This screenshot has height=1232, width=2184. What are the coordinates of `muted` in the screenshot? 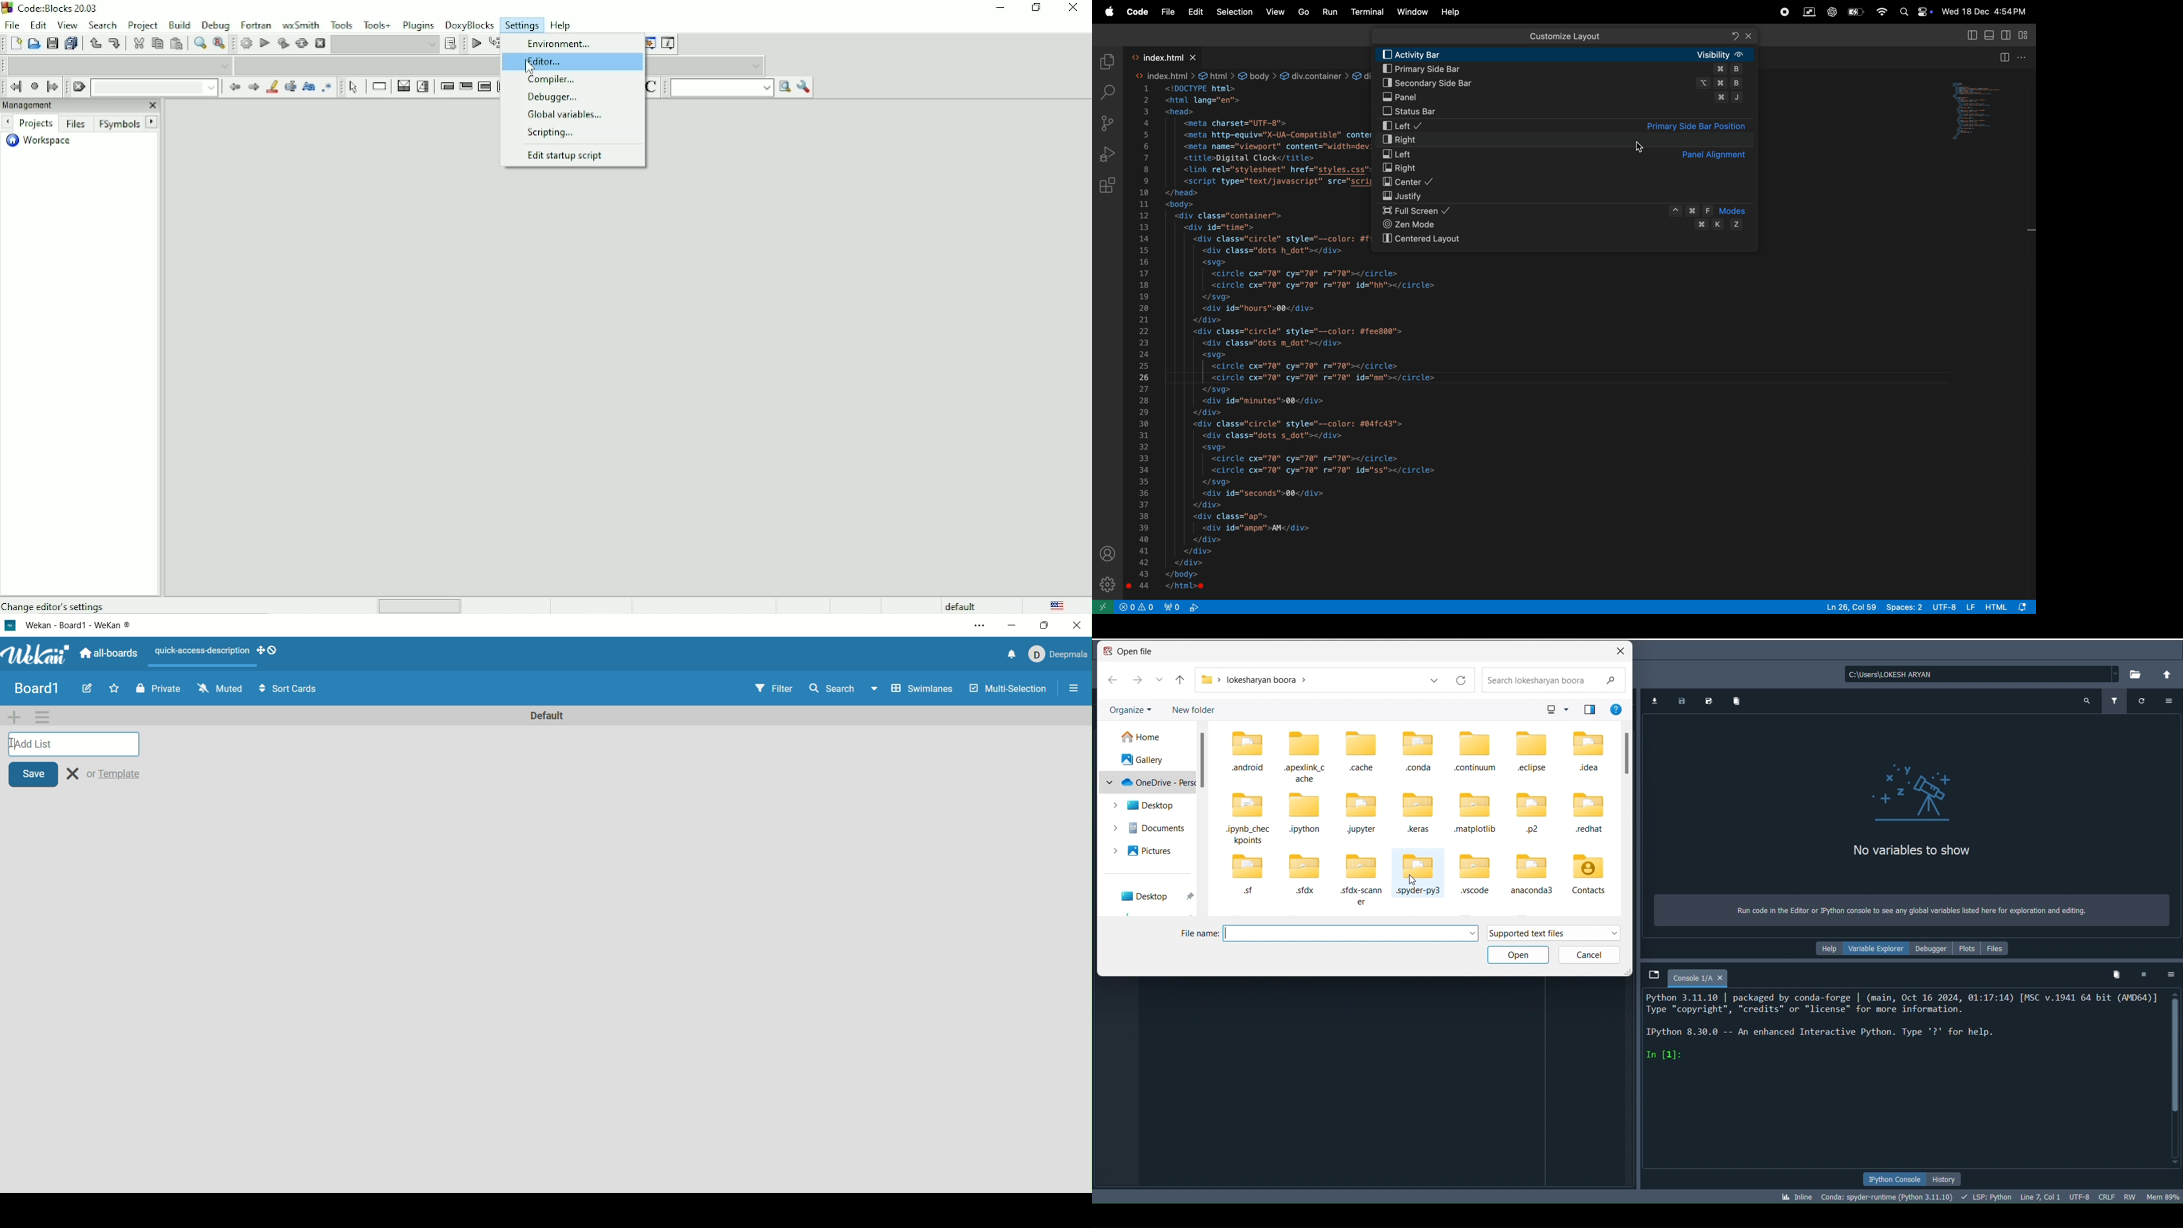 It's located at (220, 687).